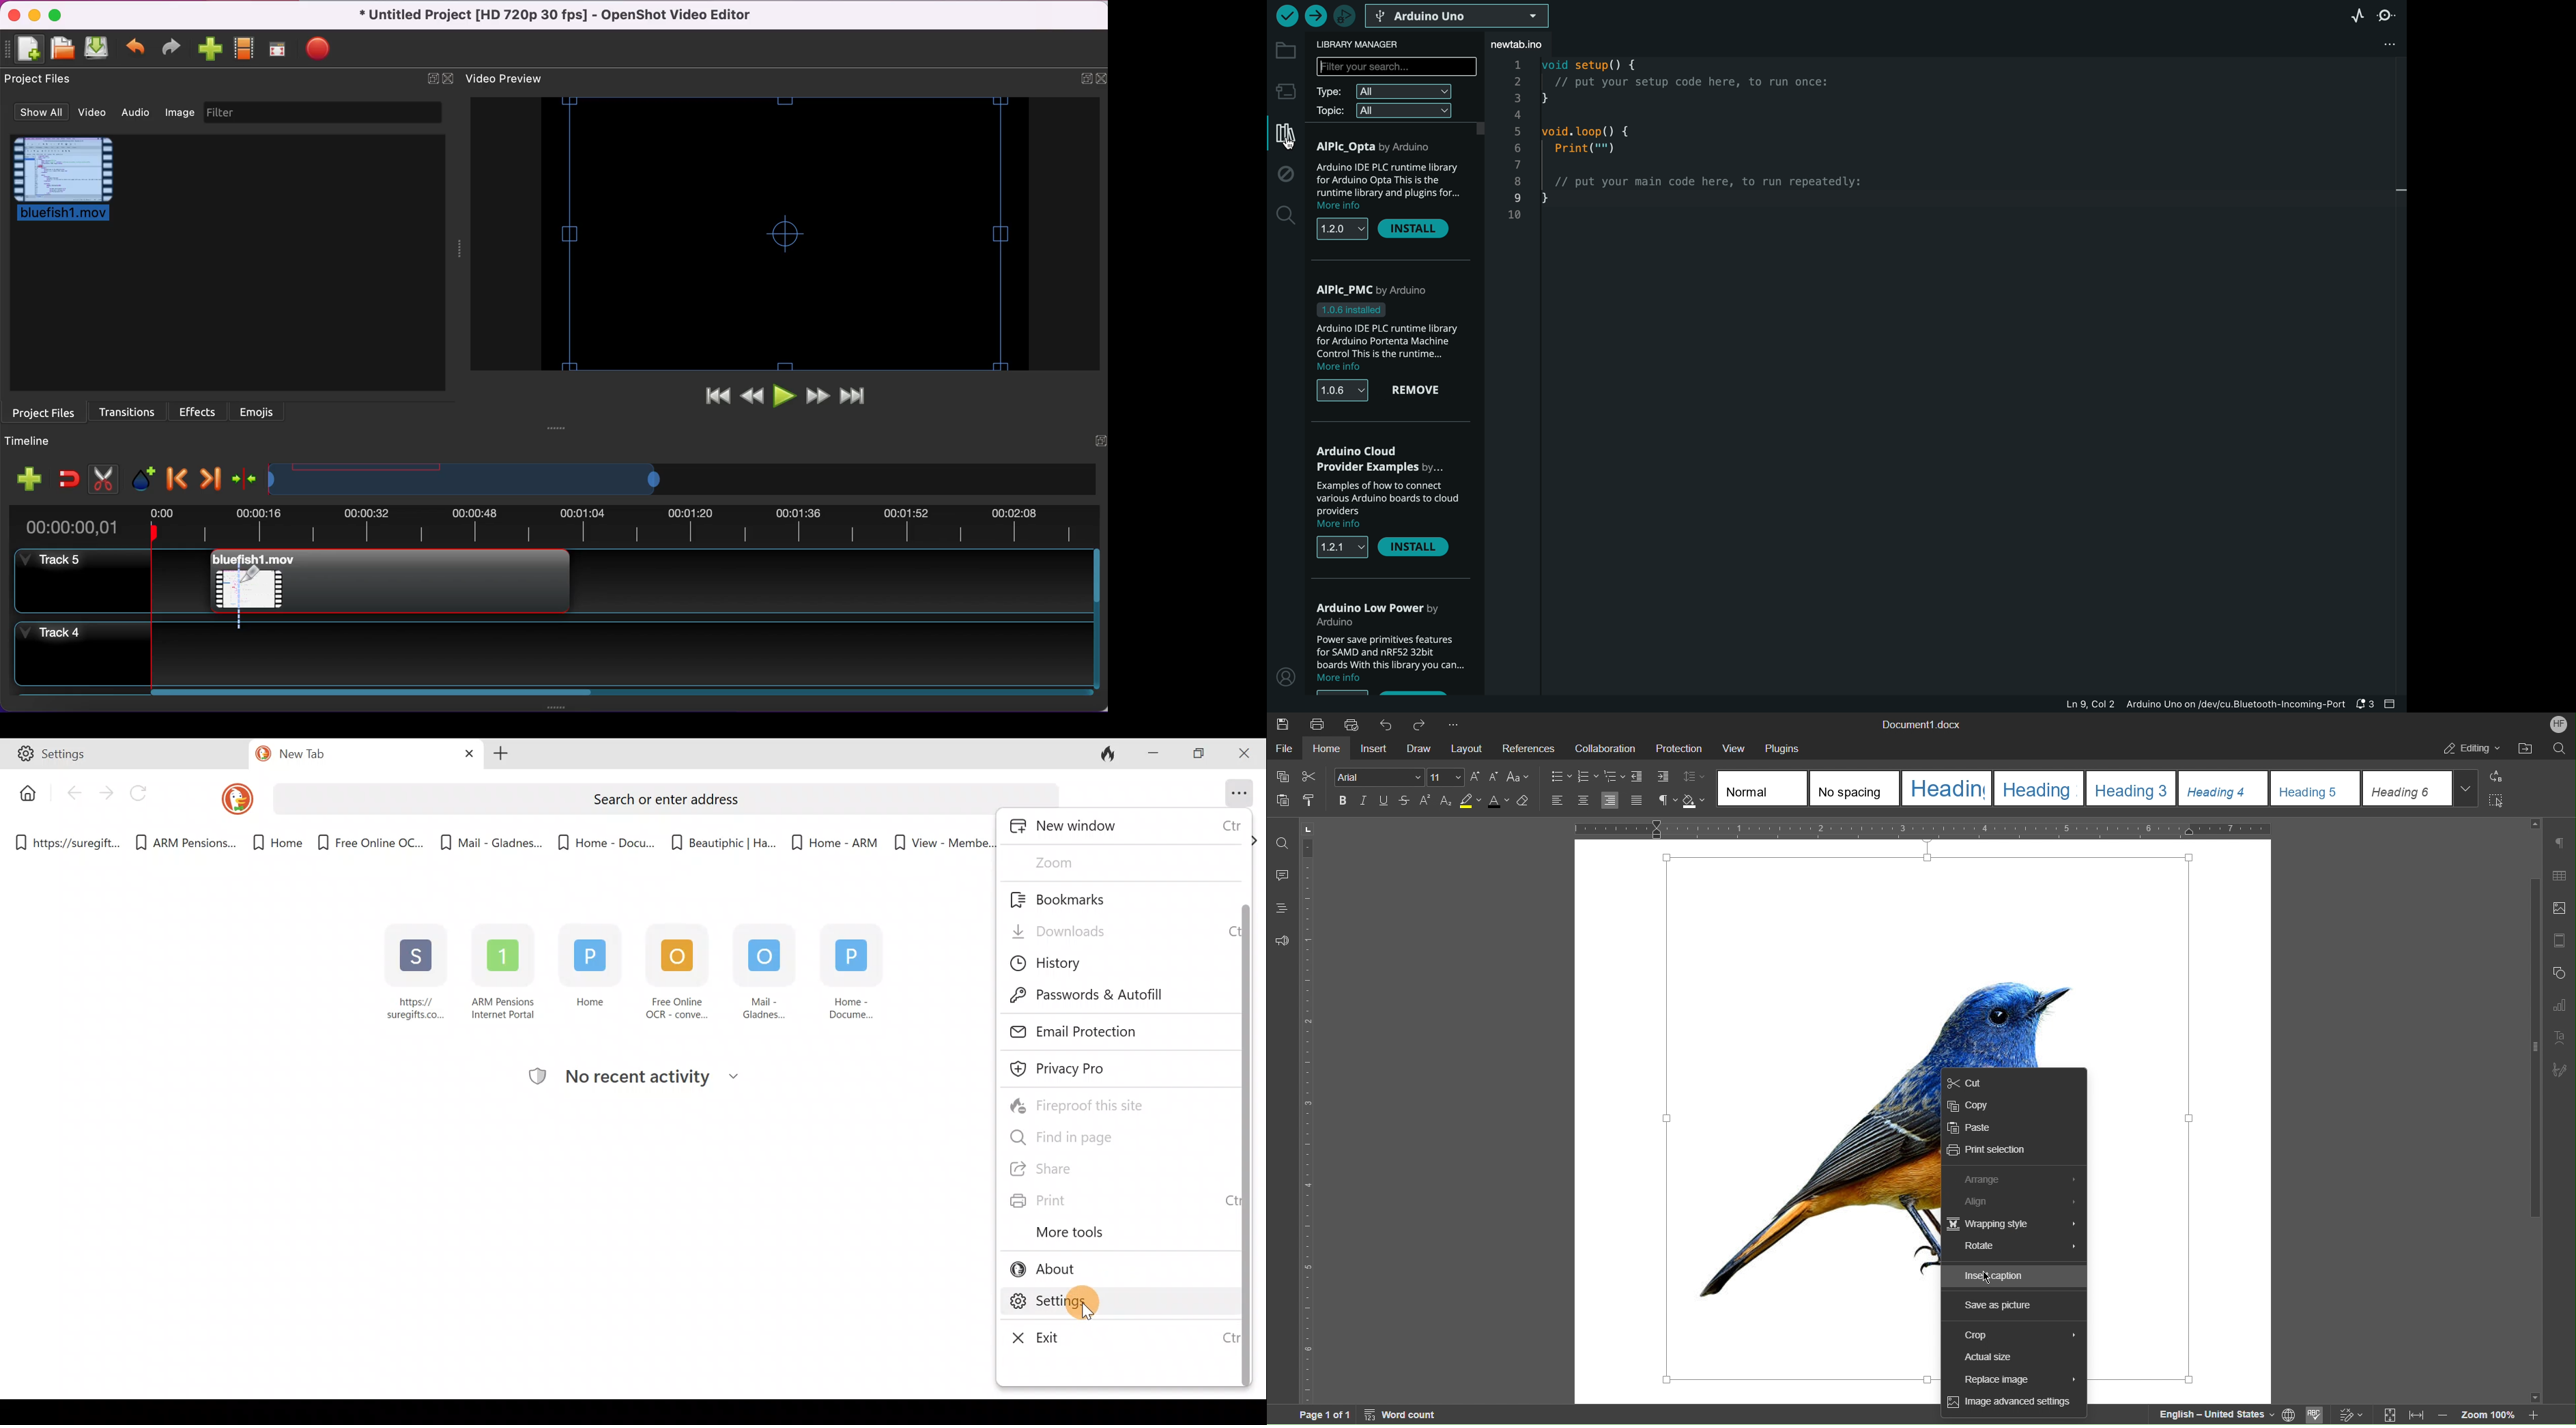 This screenshot has width=2576, height=1428. I want to click on Email Protection, so click(1079, 1034).